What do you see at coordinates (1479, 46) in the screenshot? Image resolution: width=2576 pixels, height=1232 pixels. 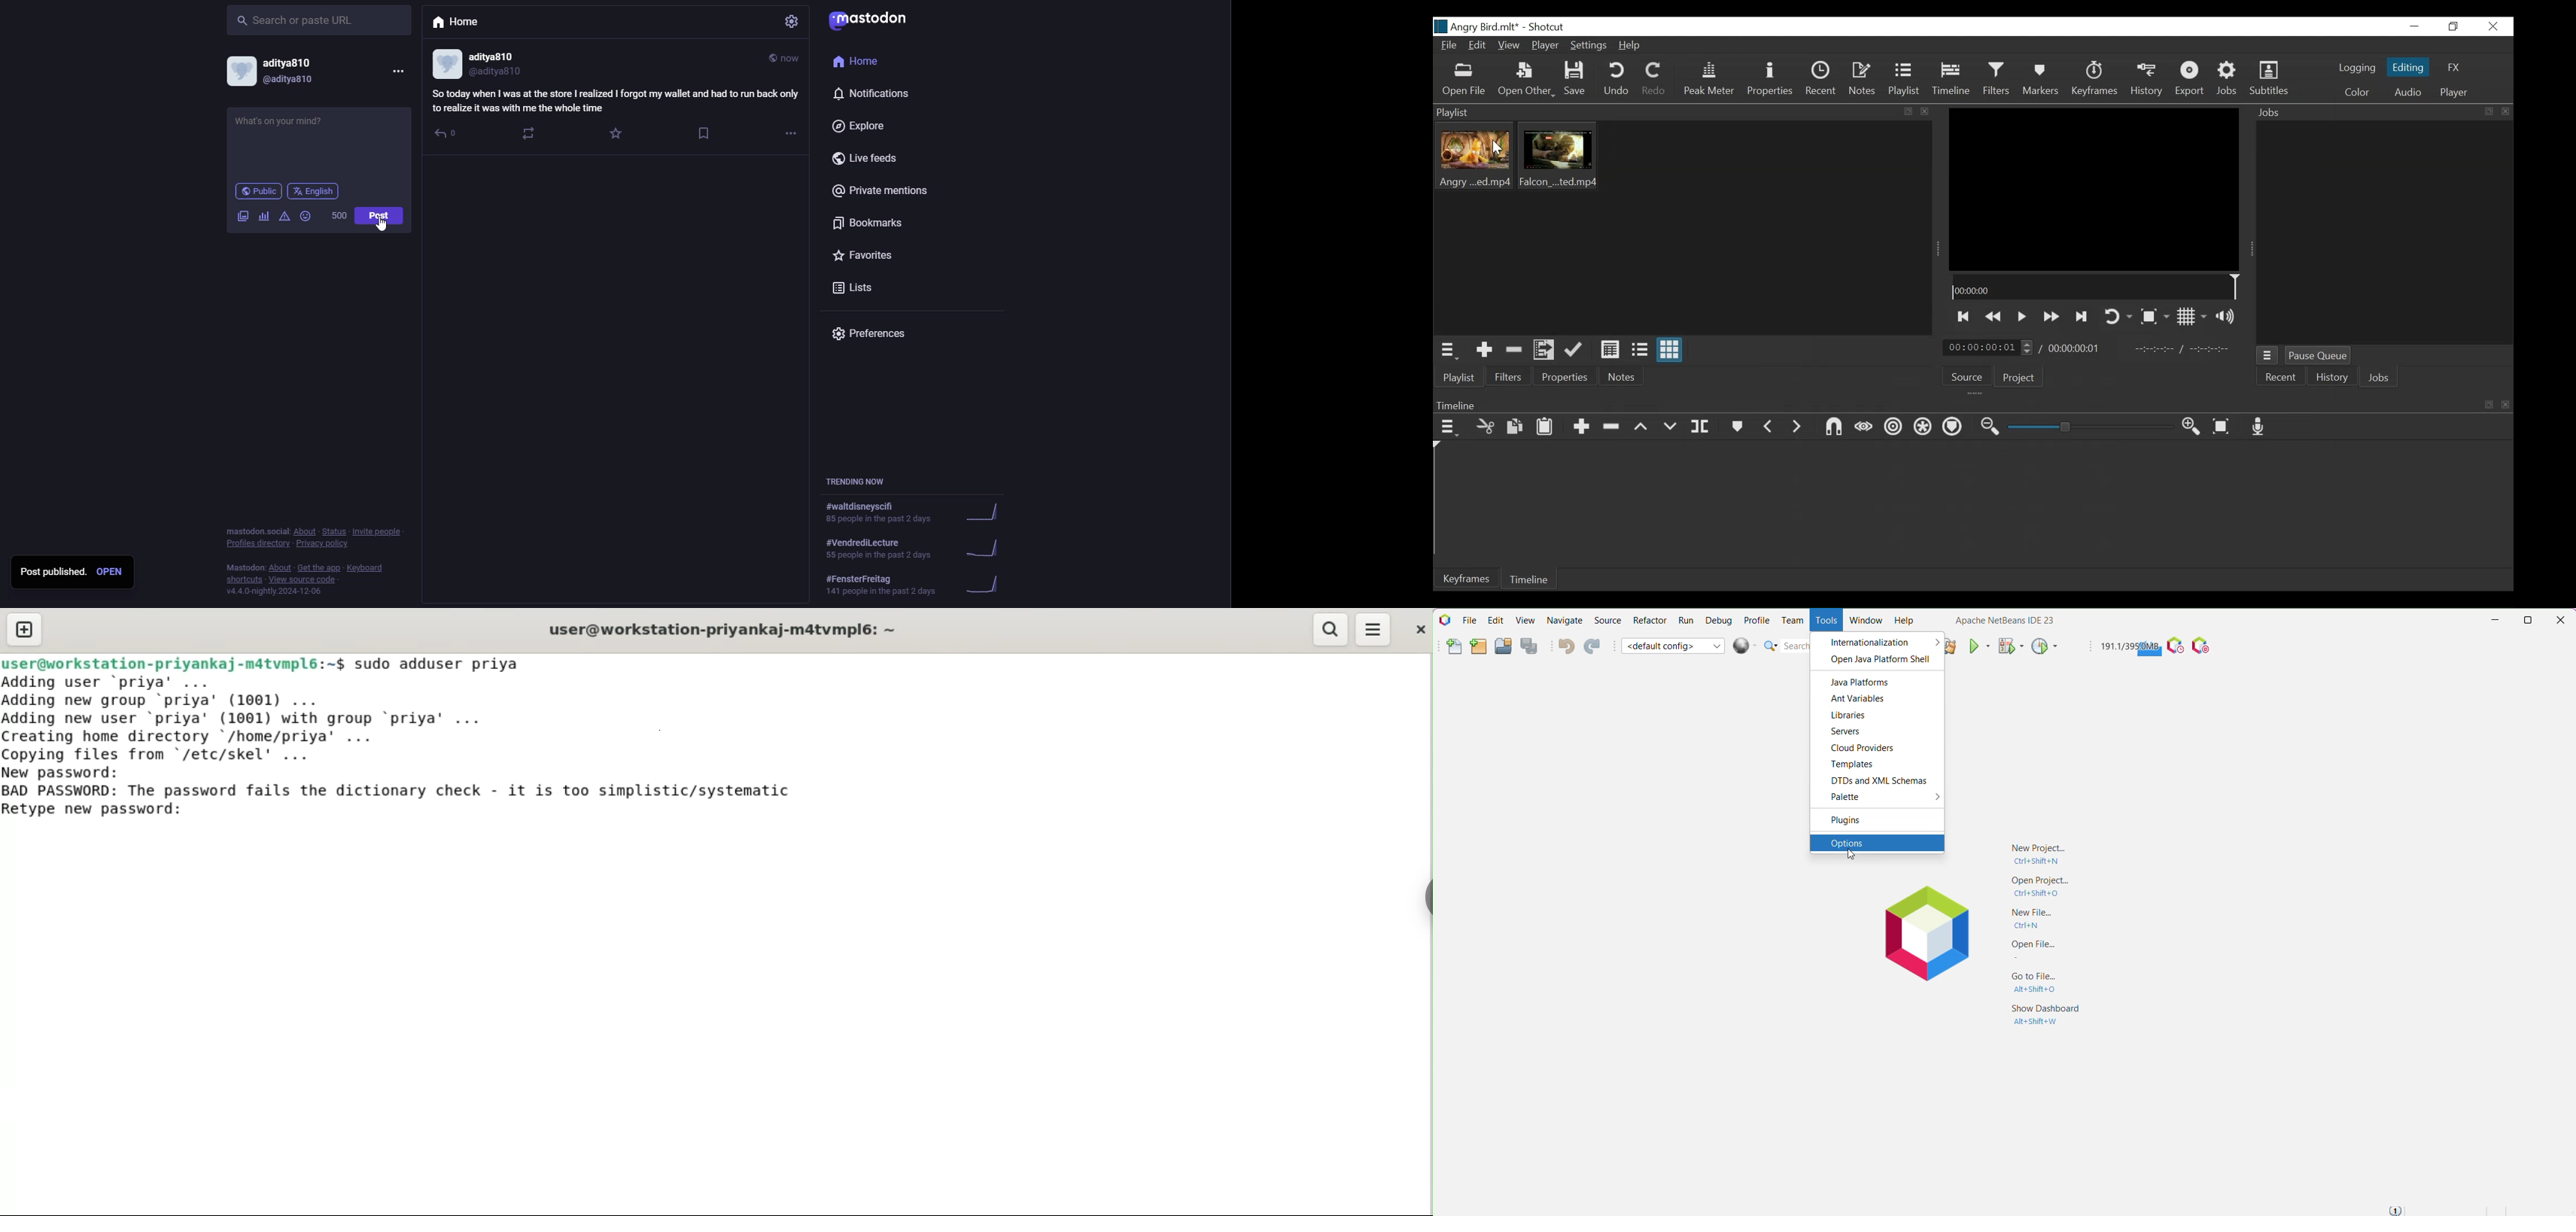 I see `Edit` at bounding box center [1479, 46].